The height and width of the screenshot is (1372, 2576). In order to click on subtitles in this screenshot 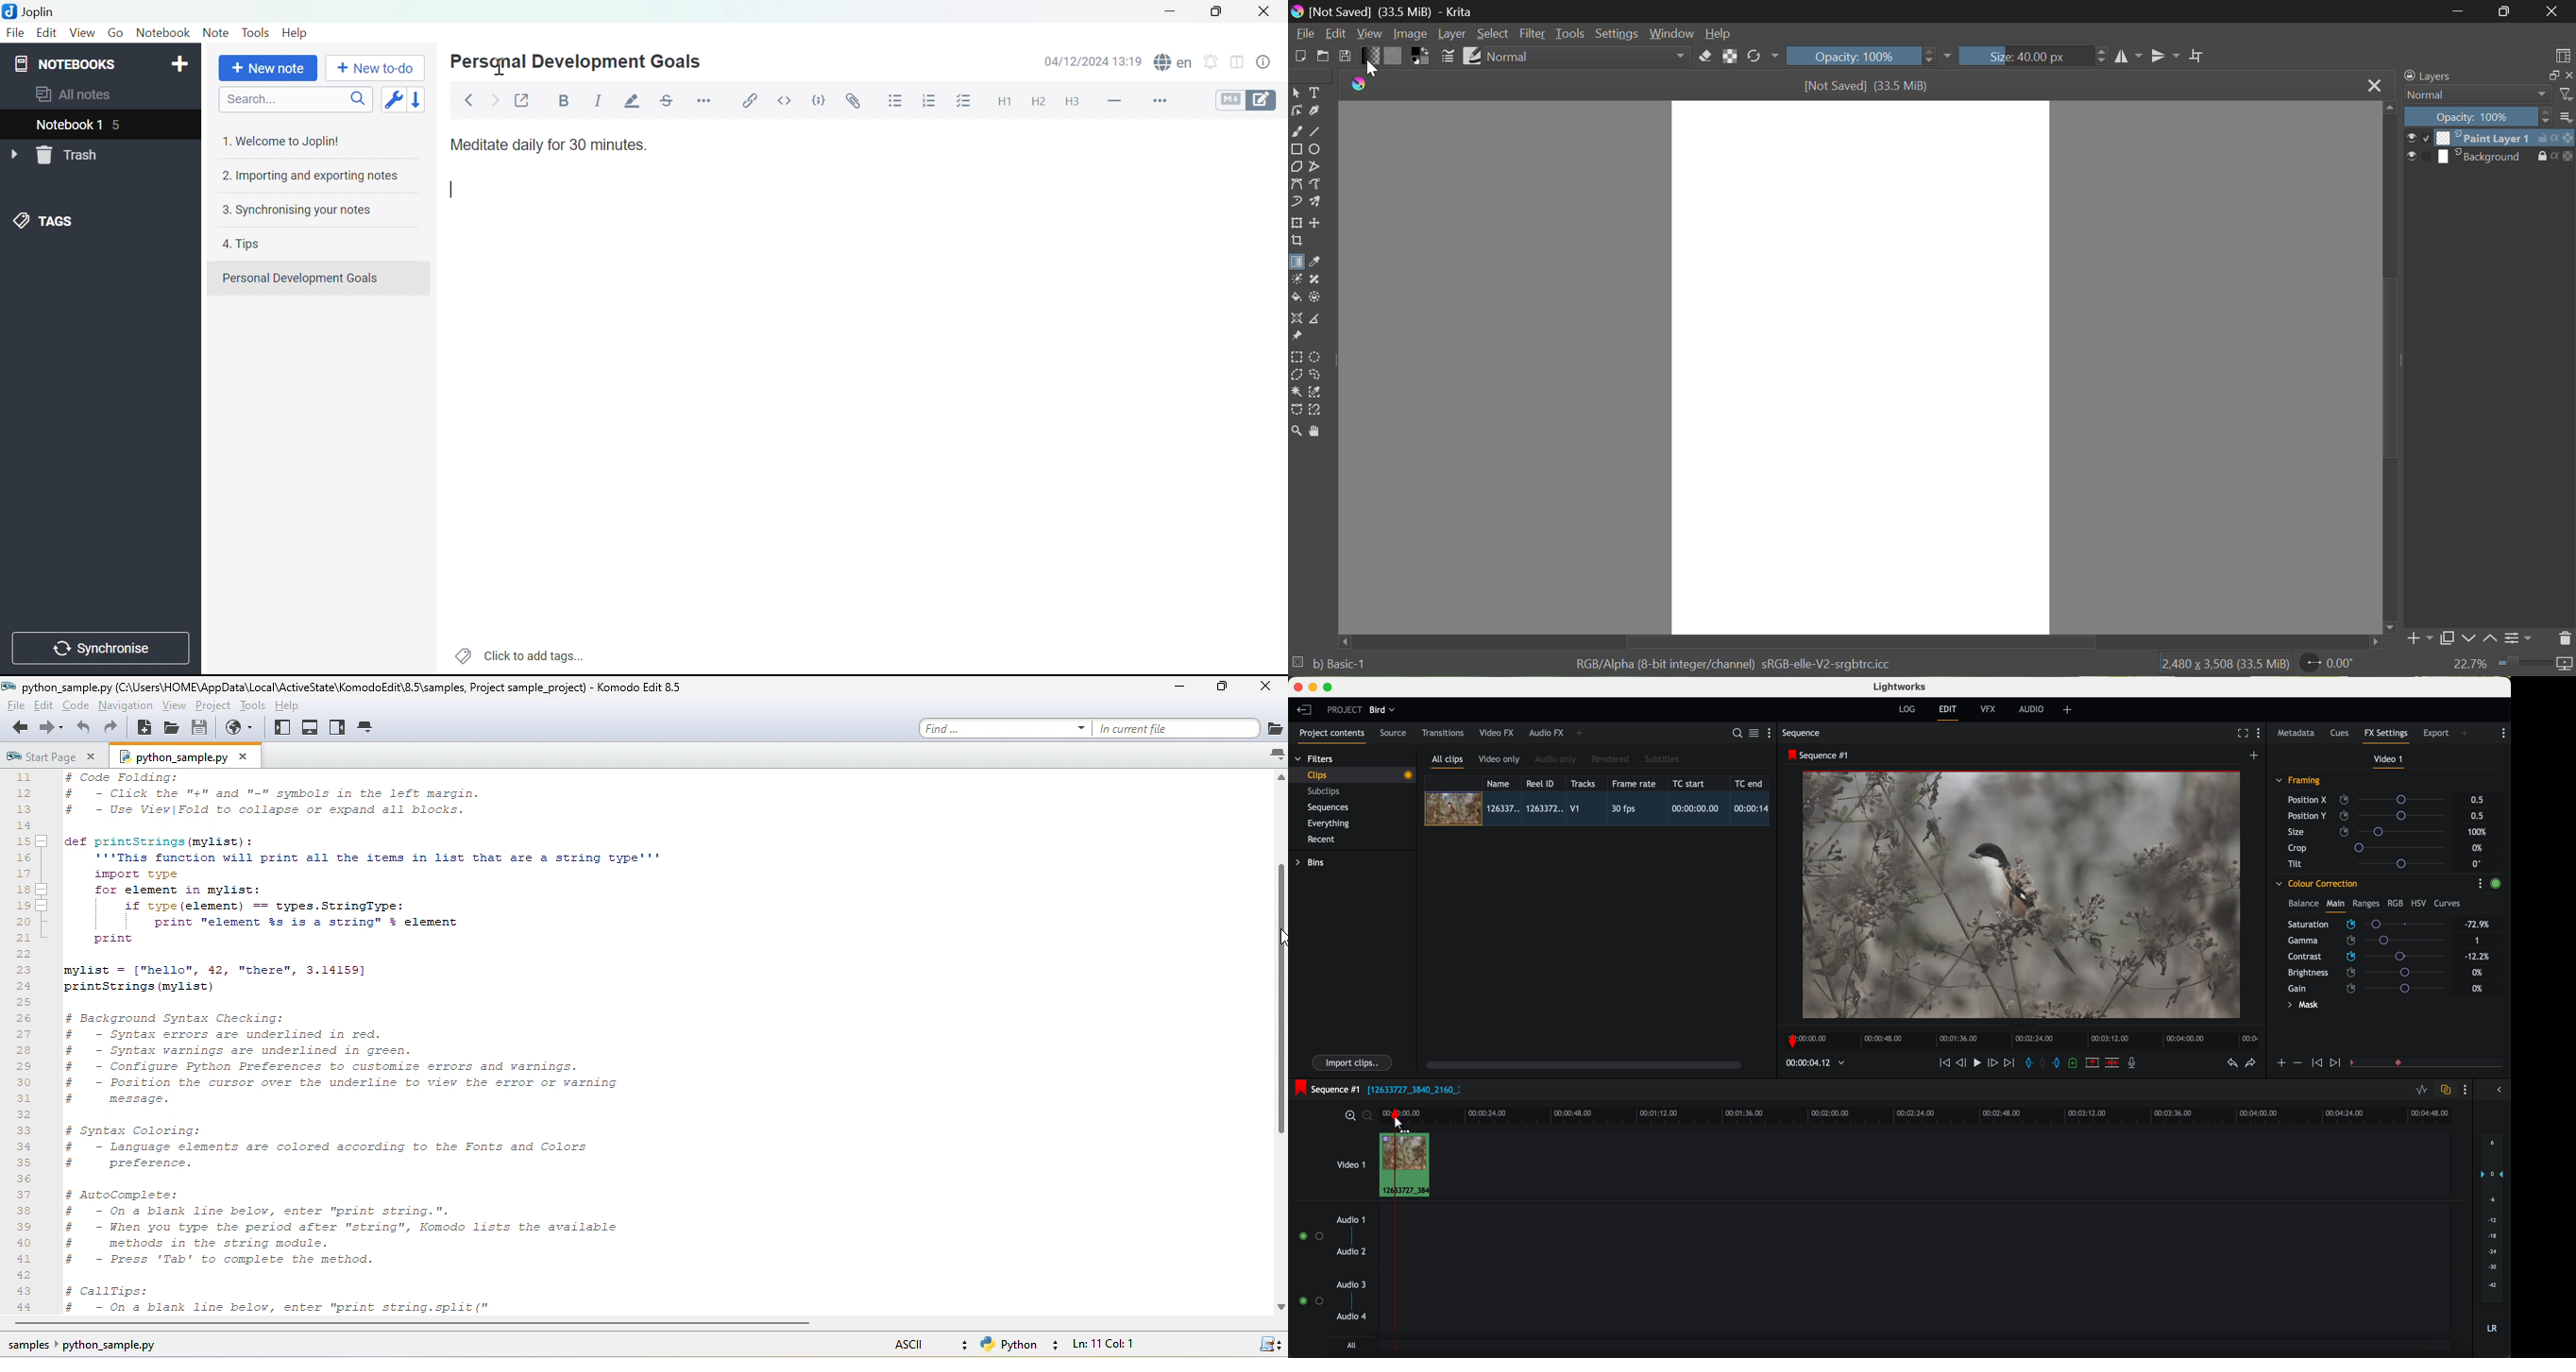, I will do `click(1661, 760)`.